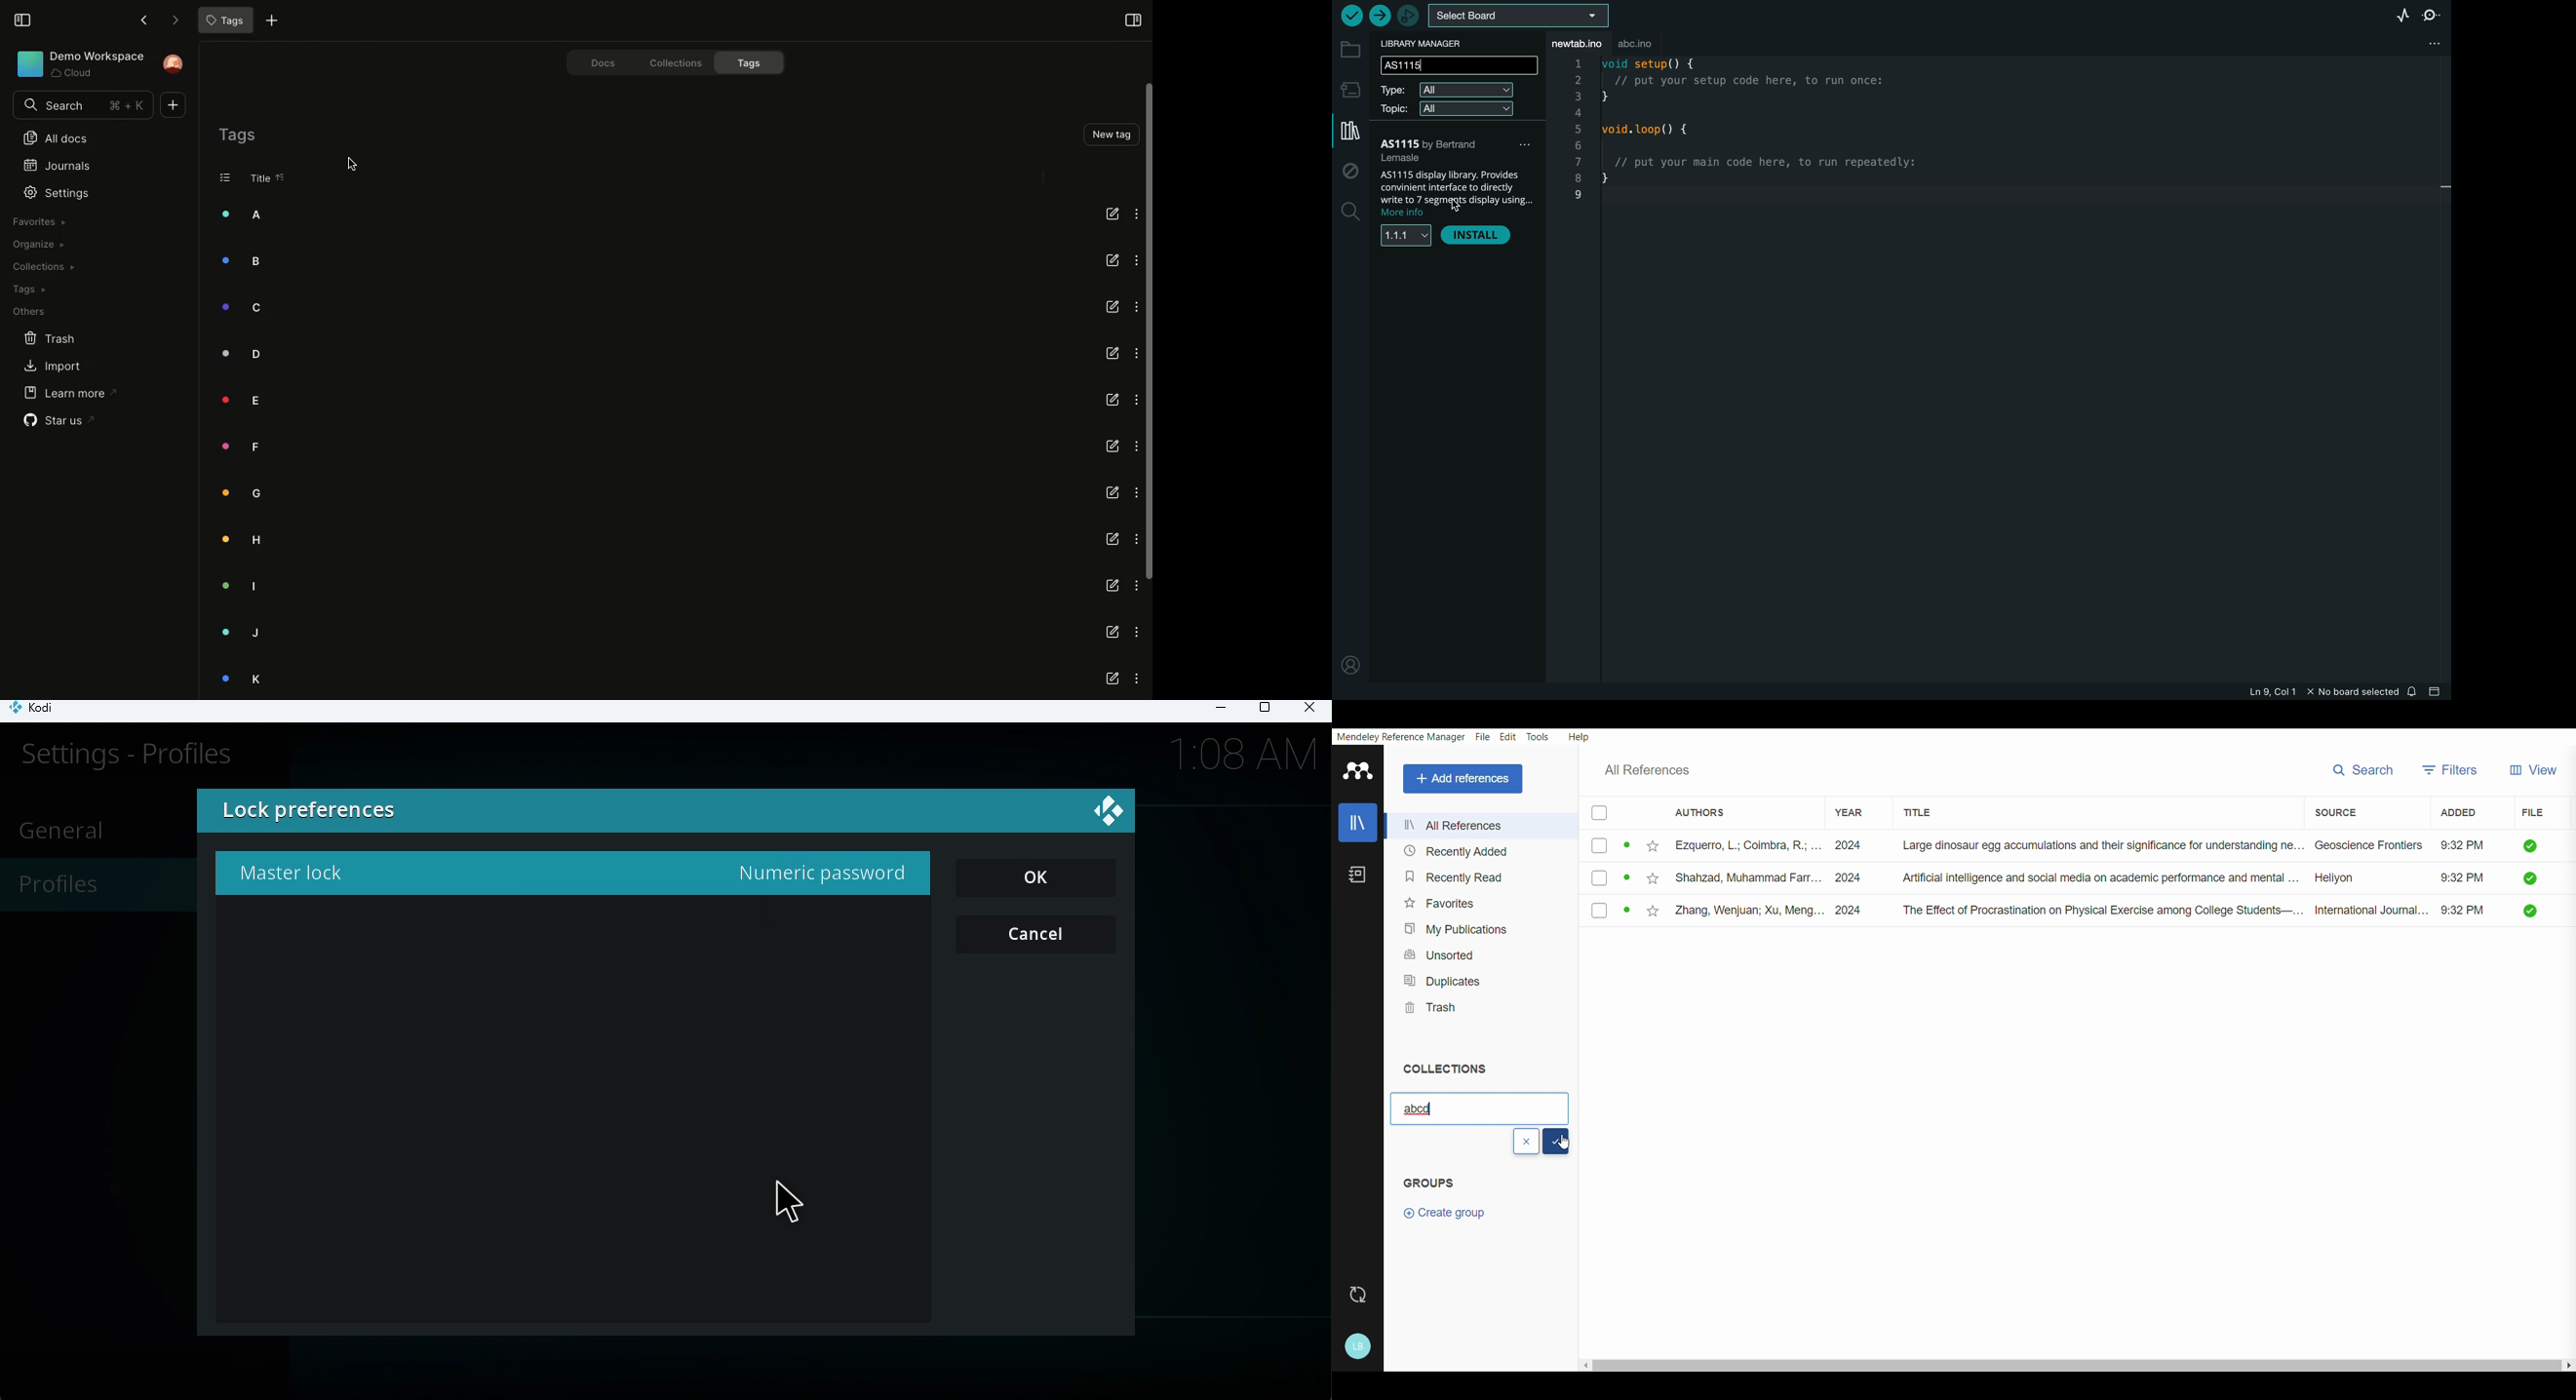 This screenshot has height=1400, width=2576. What do you see at coordinates (1461, 777) in the screenshot?
I see `Add references` at bounding box center [1461, 777].